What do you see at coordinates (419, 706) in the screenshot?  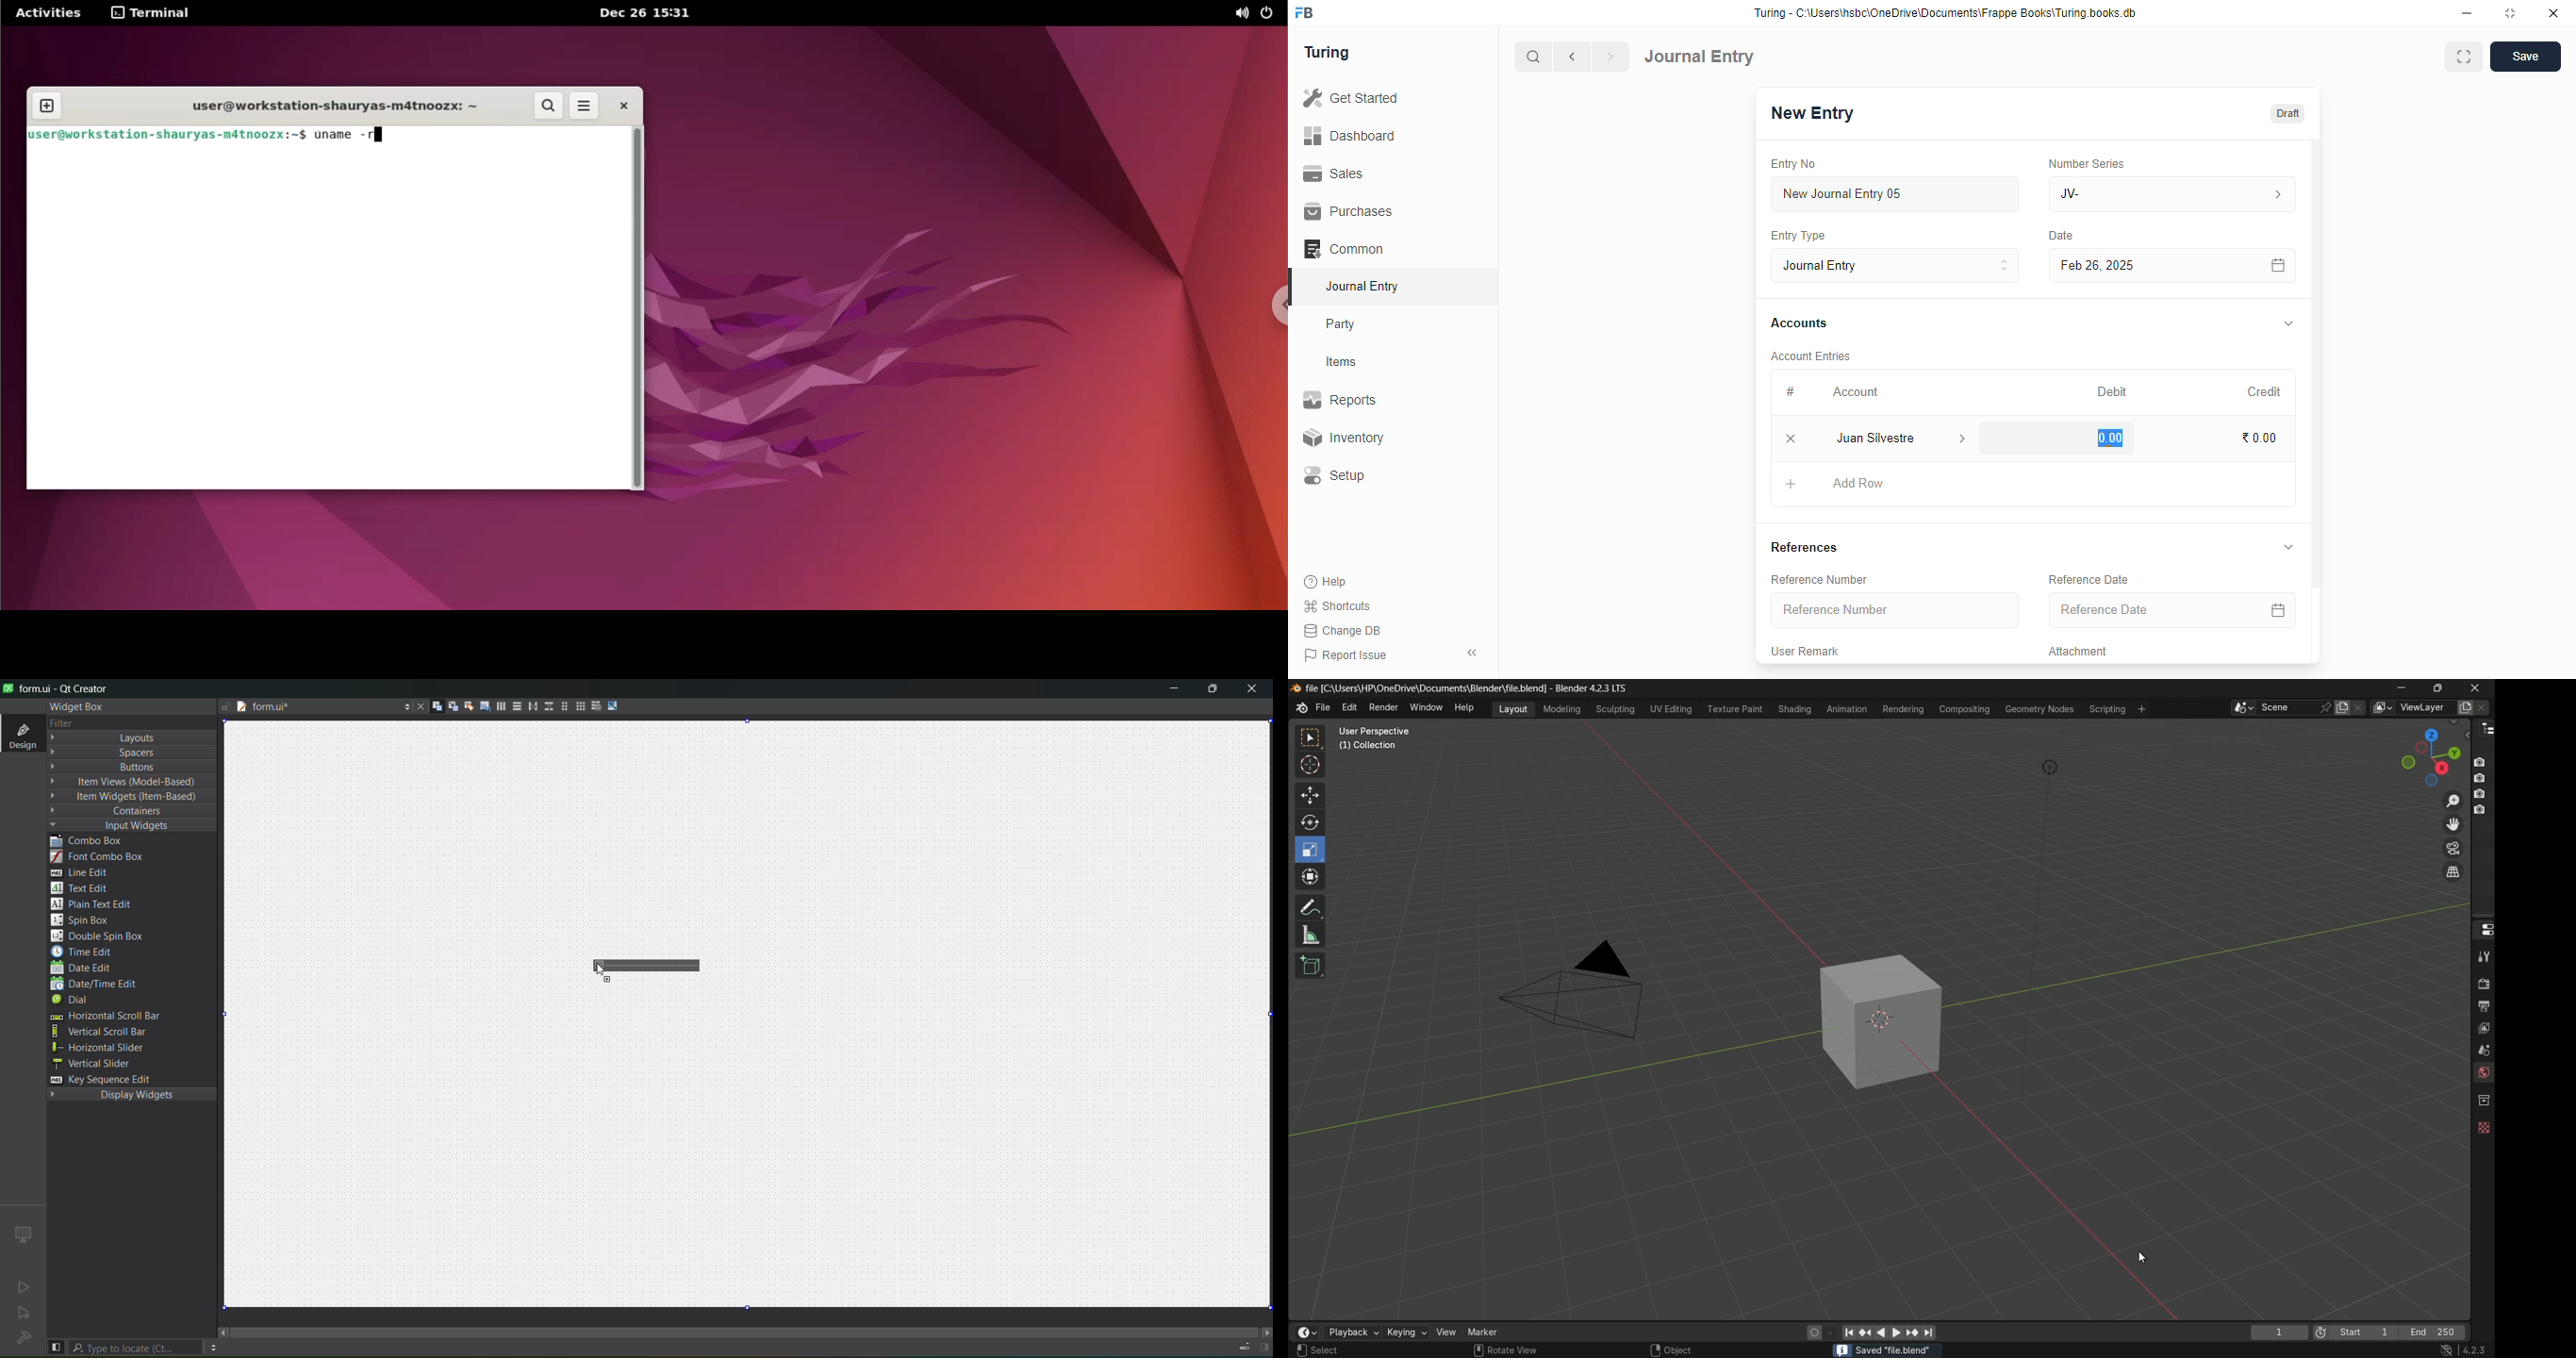 I see `close document` at bounding box center [419, 706].